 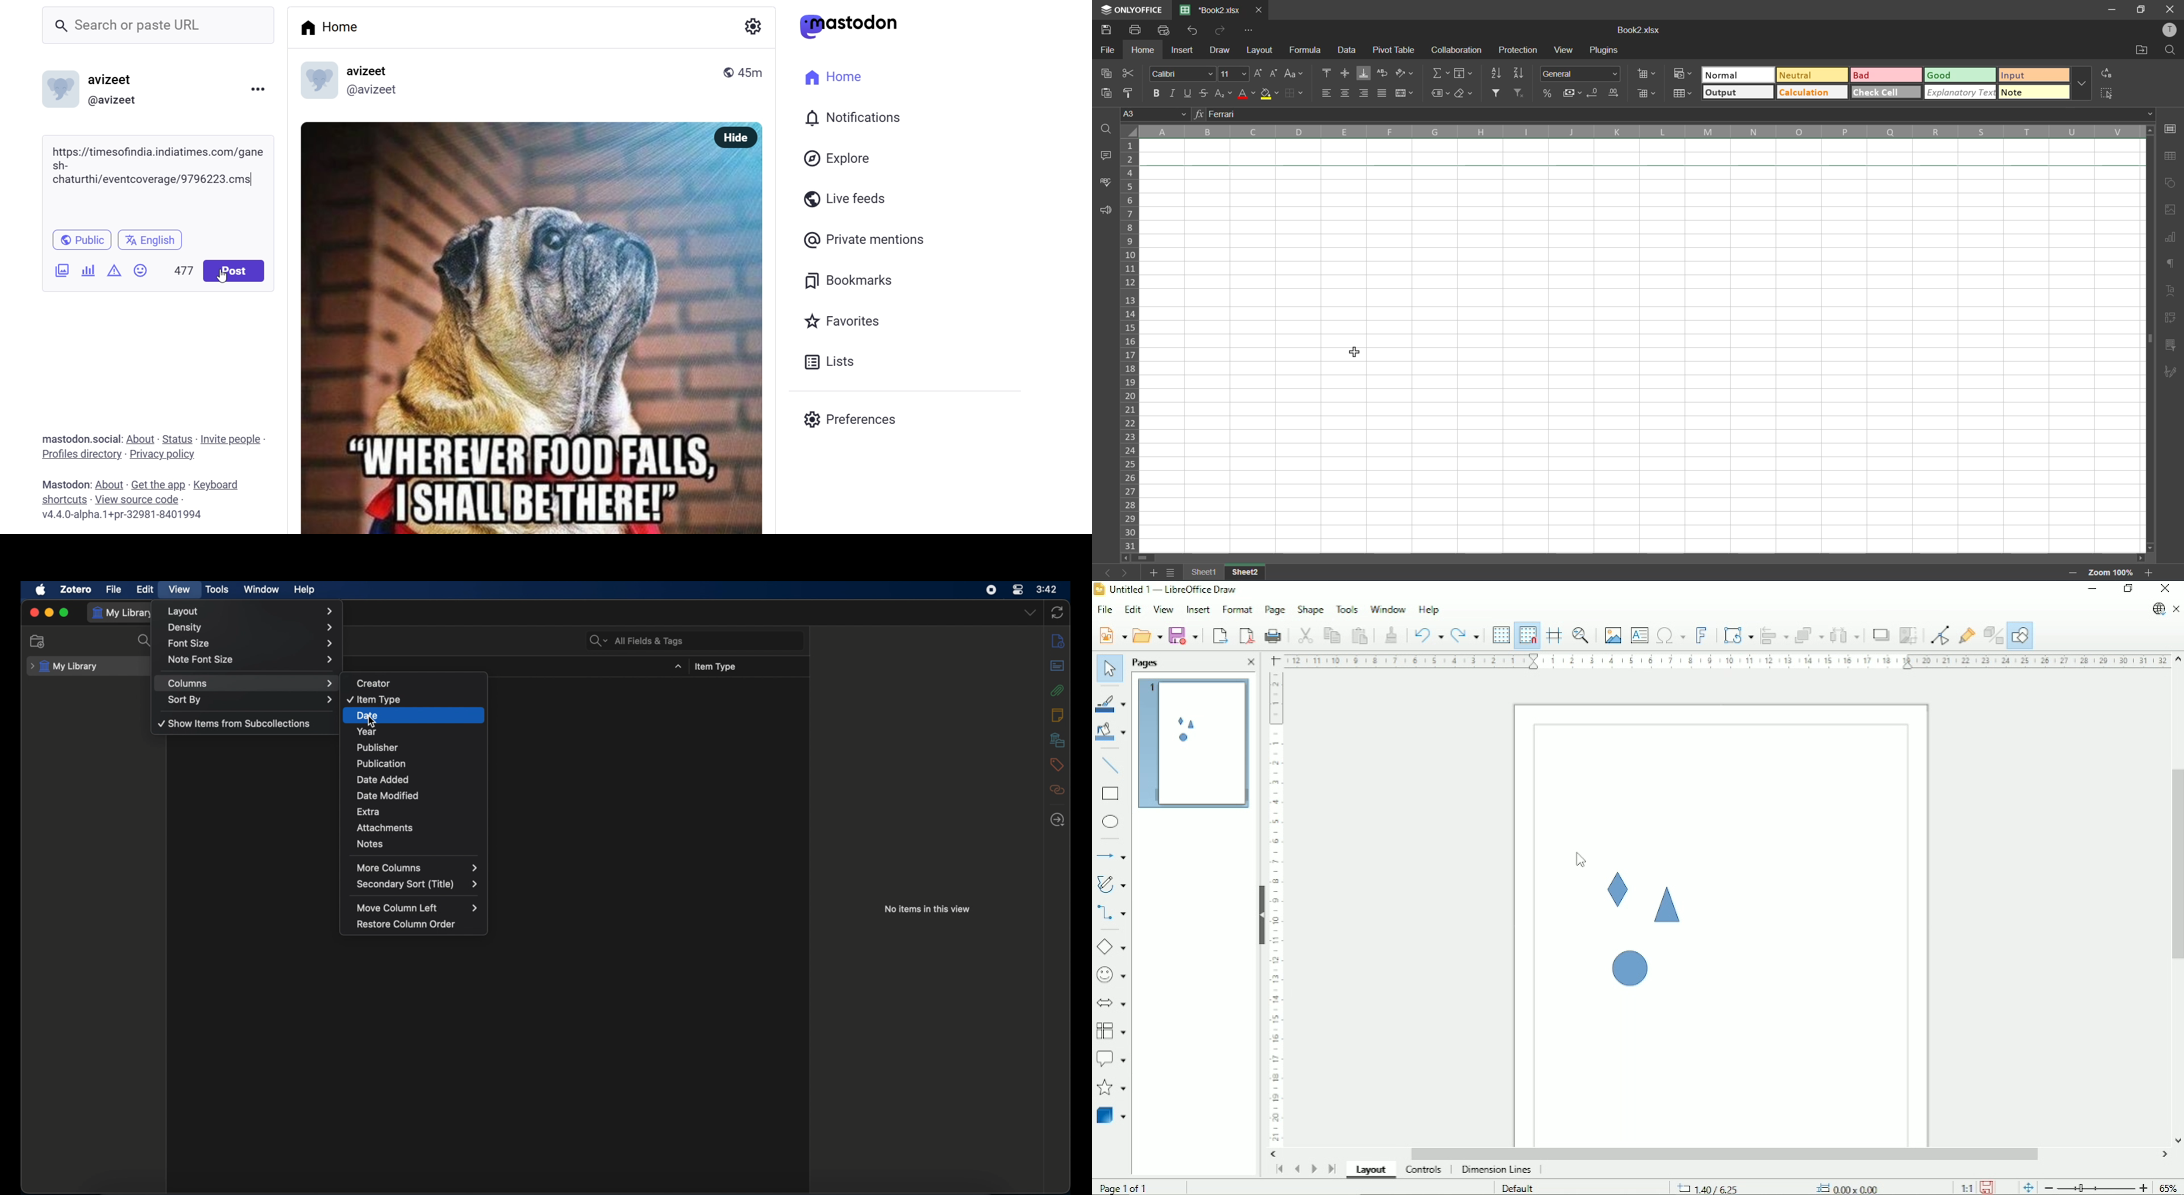 I want to click on charts, so click(x=2170, y=238).